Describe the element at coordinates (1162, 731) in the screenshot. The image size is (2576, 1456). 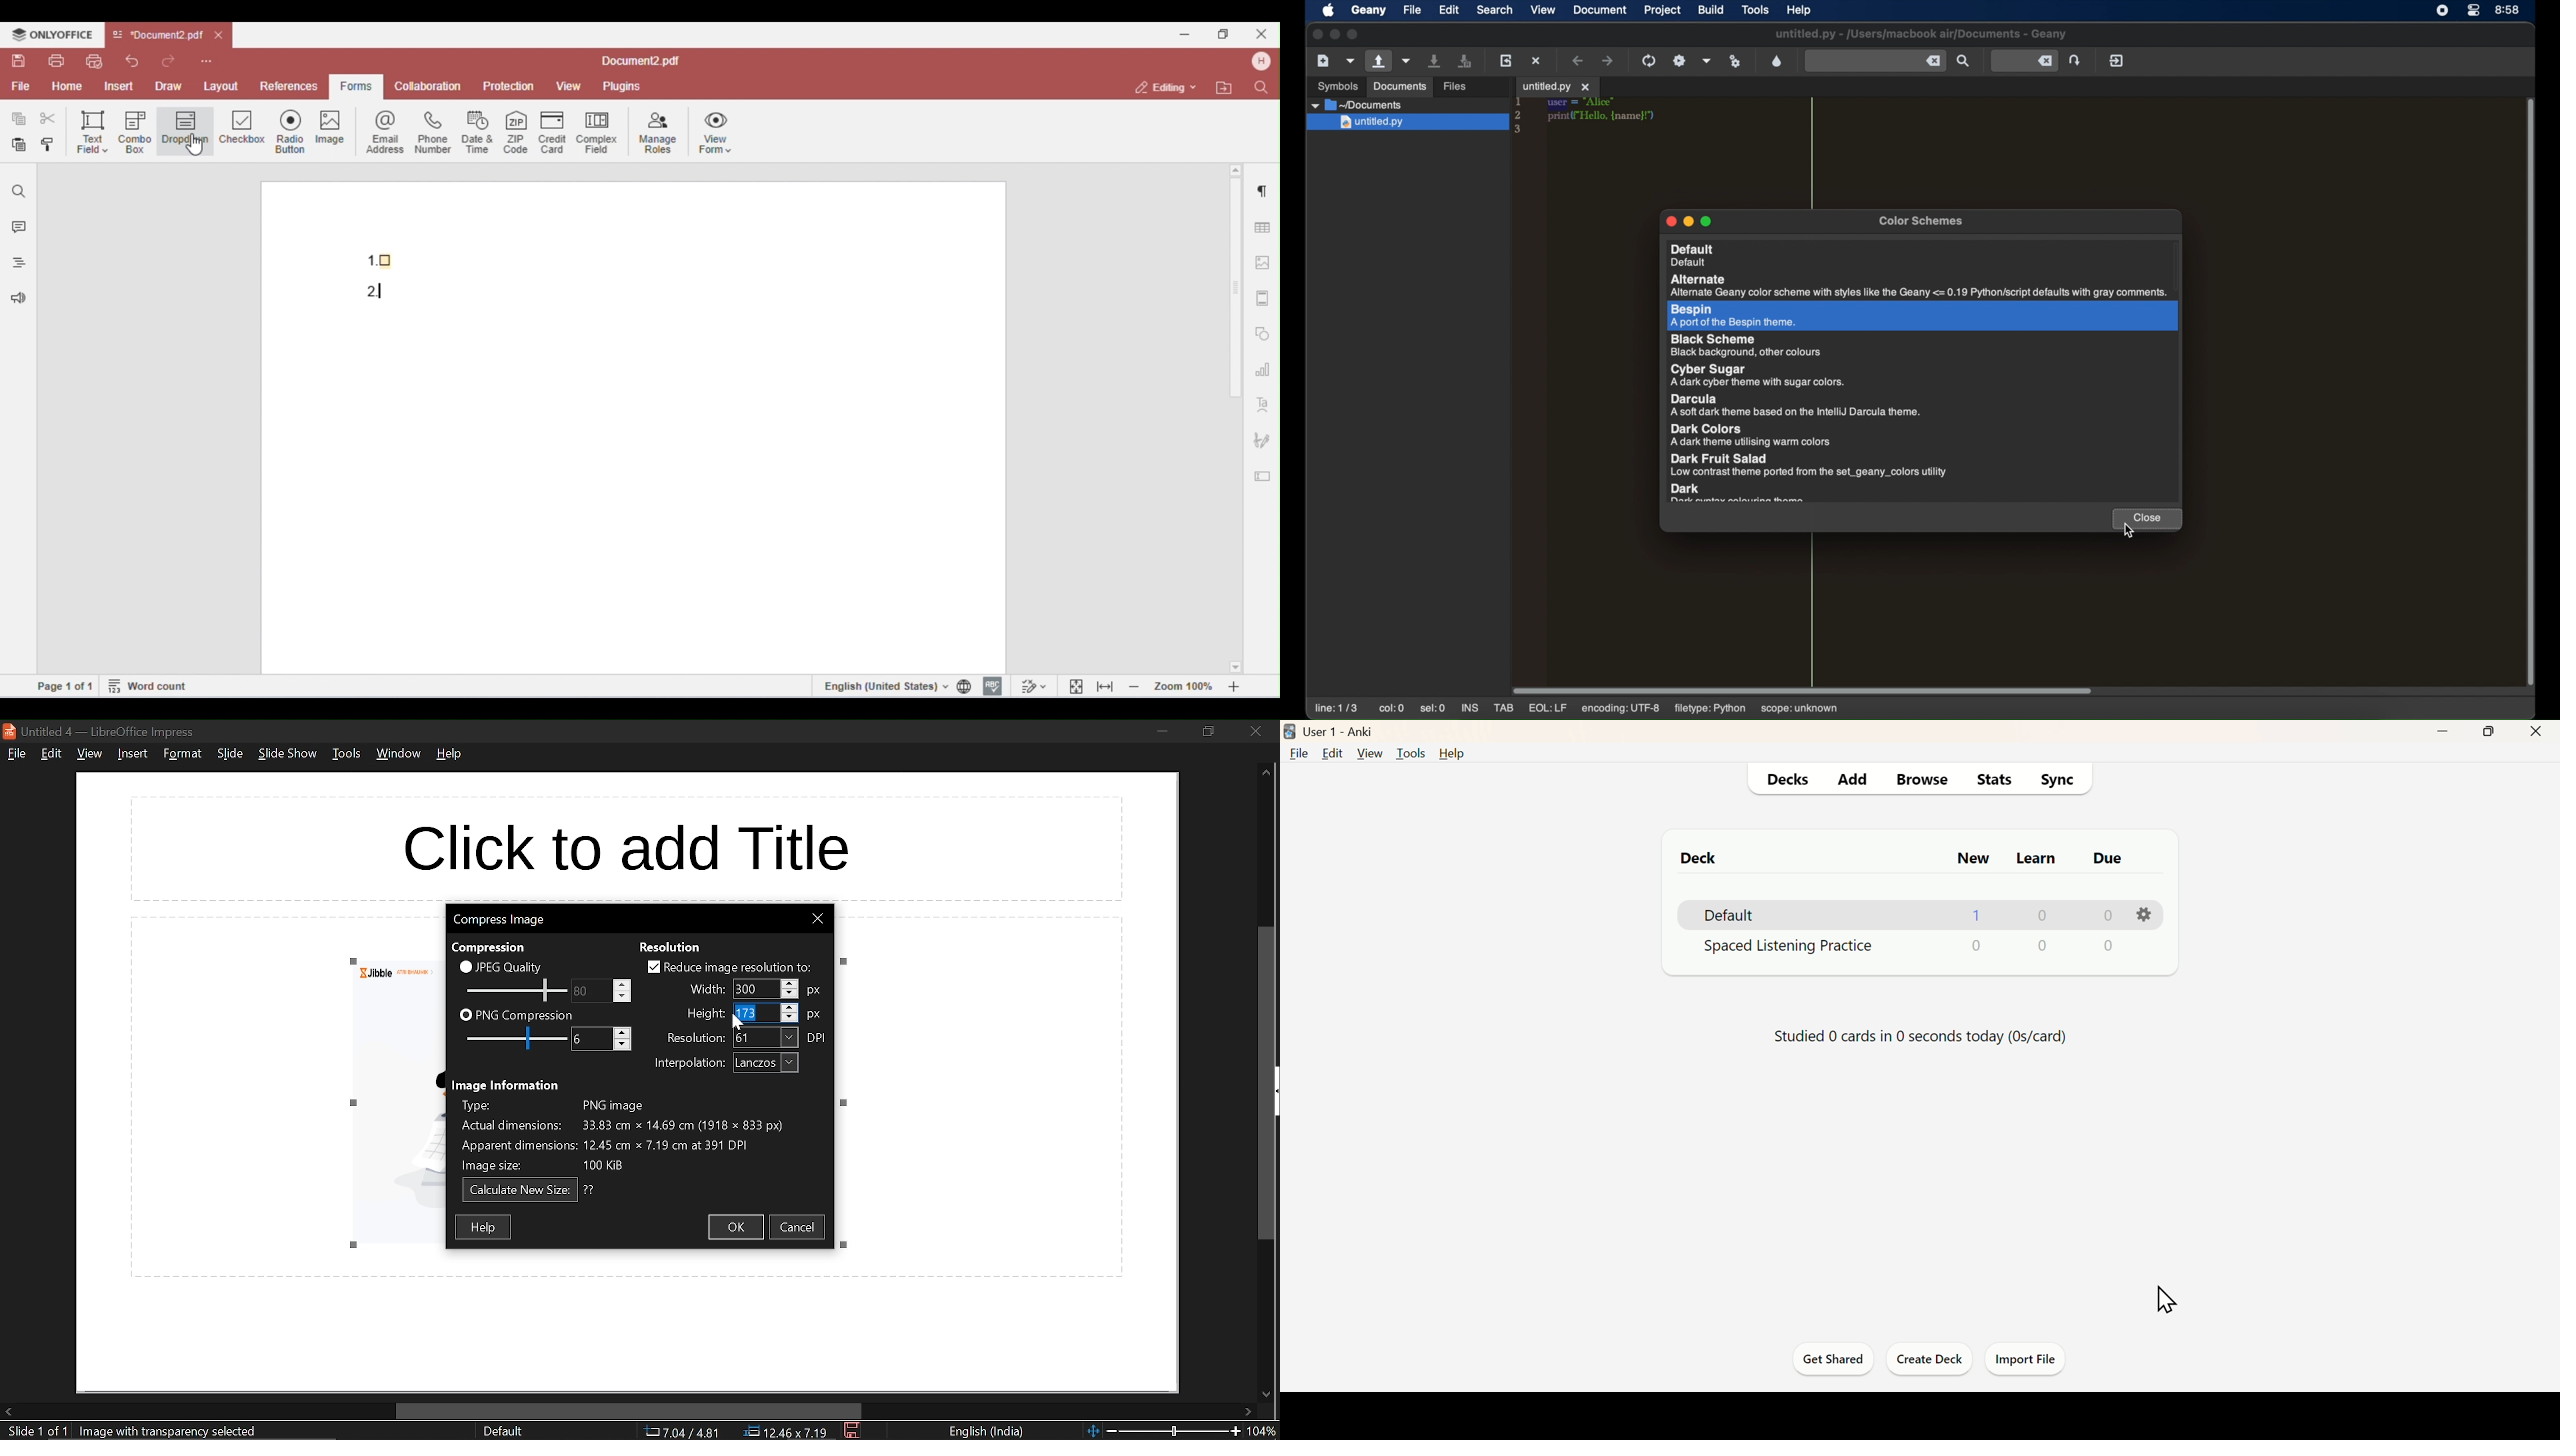
I see `minimize` at that location.